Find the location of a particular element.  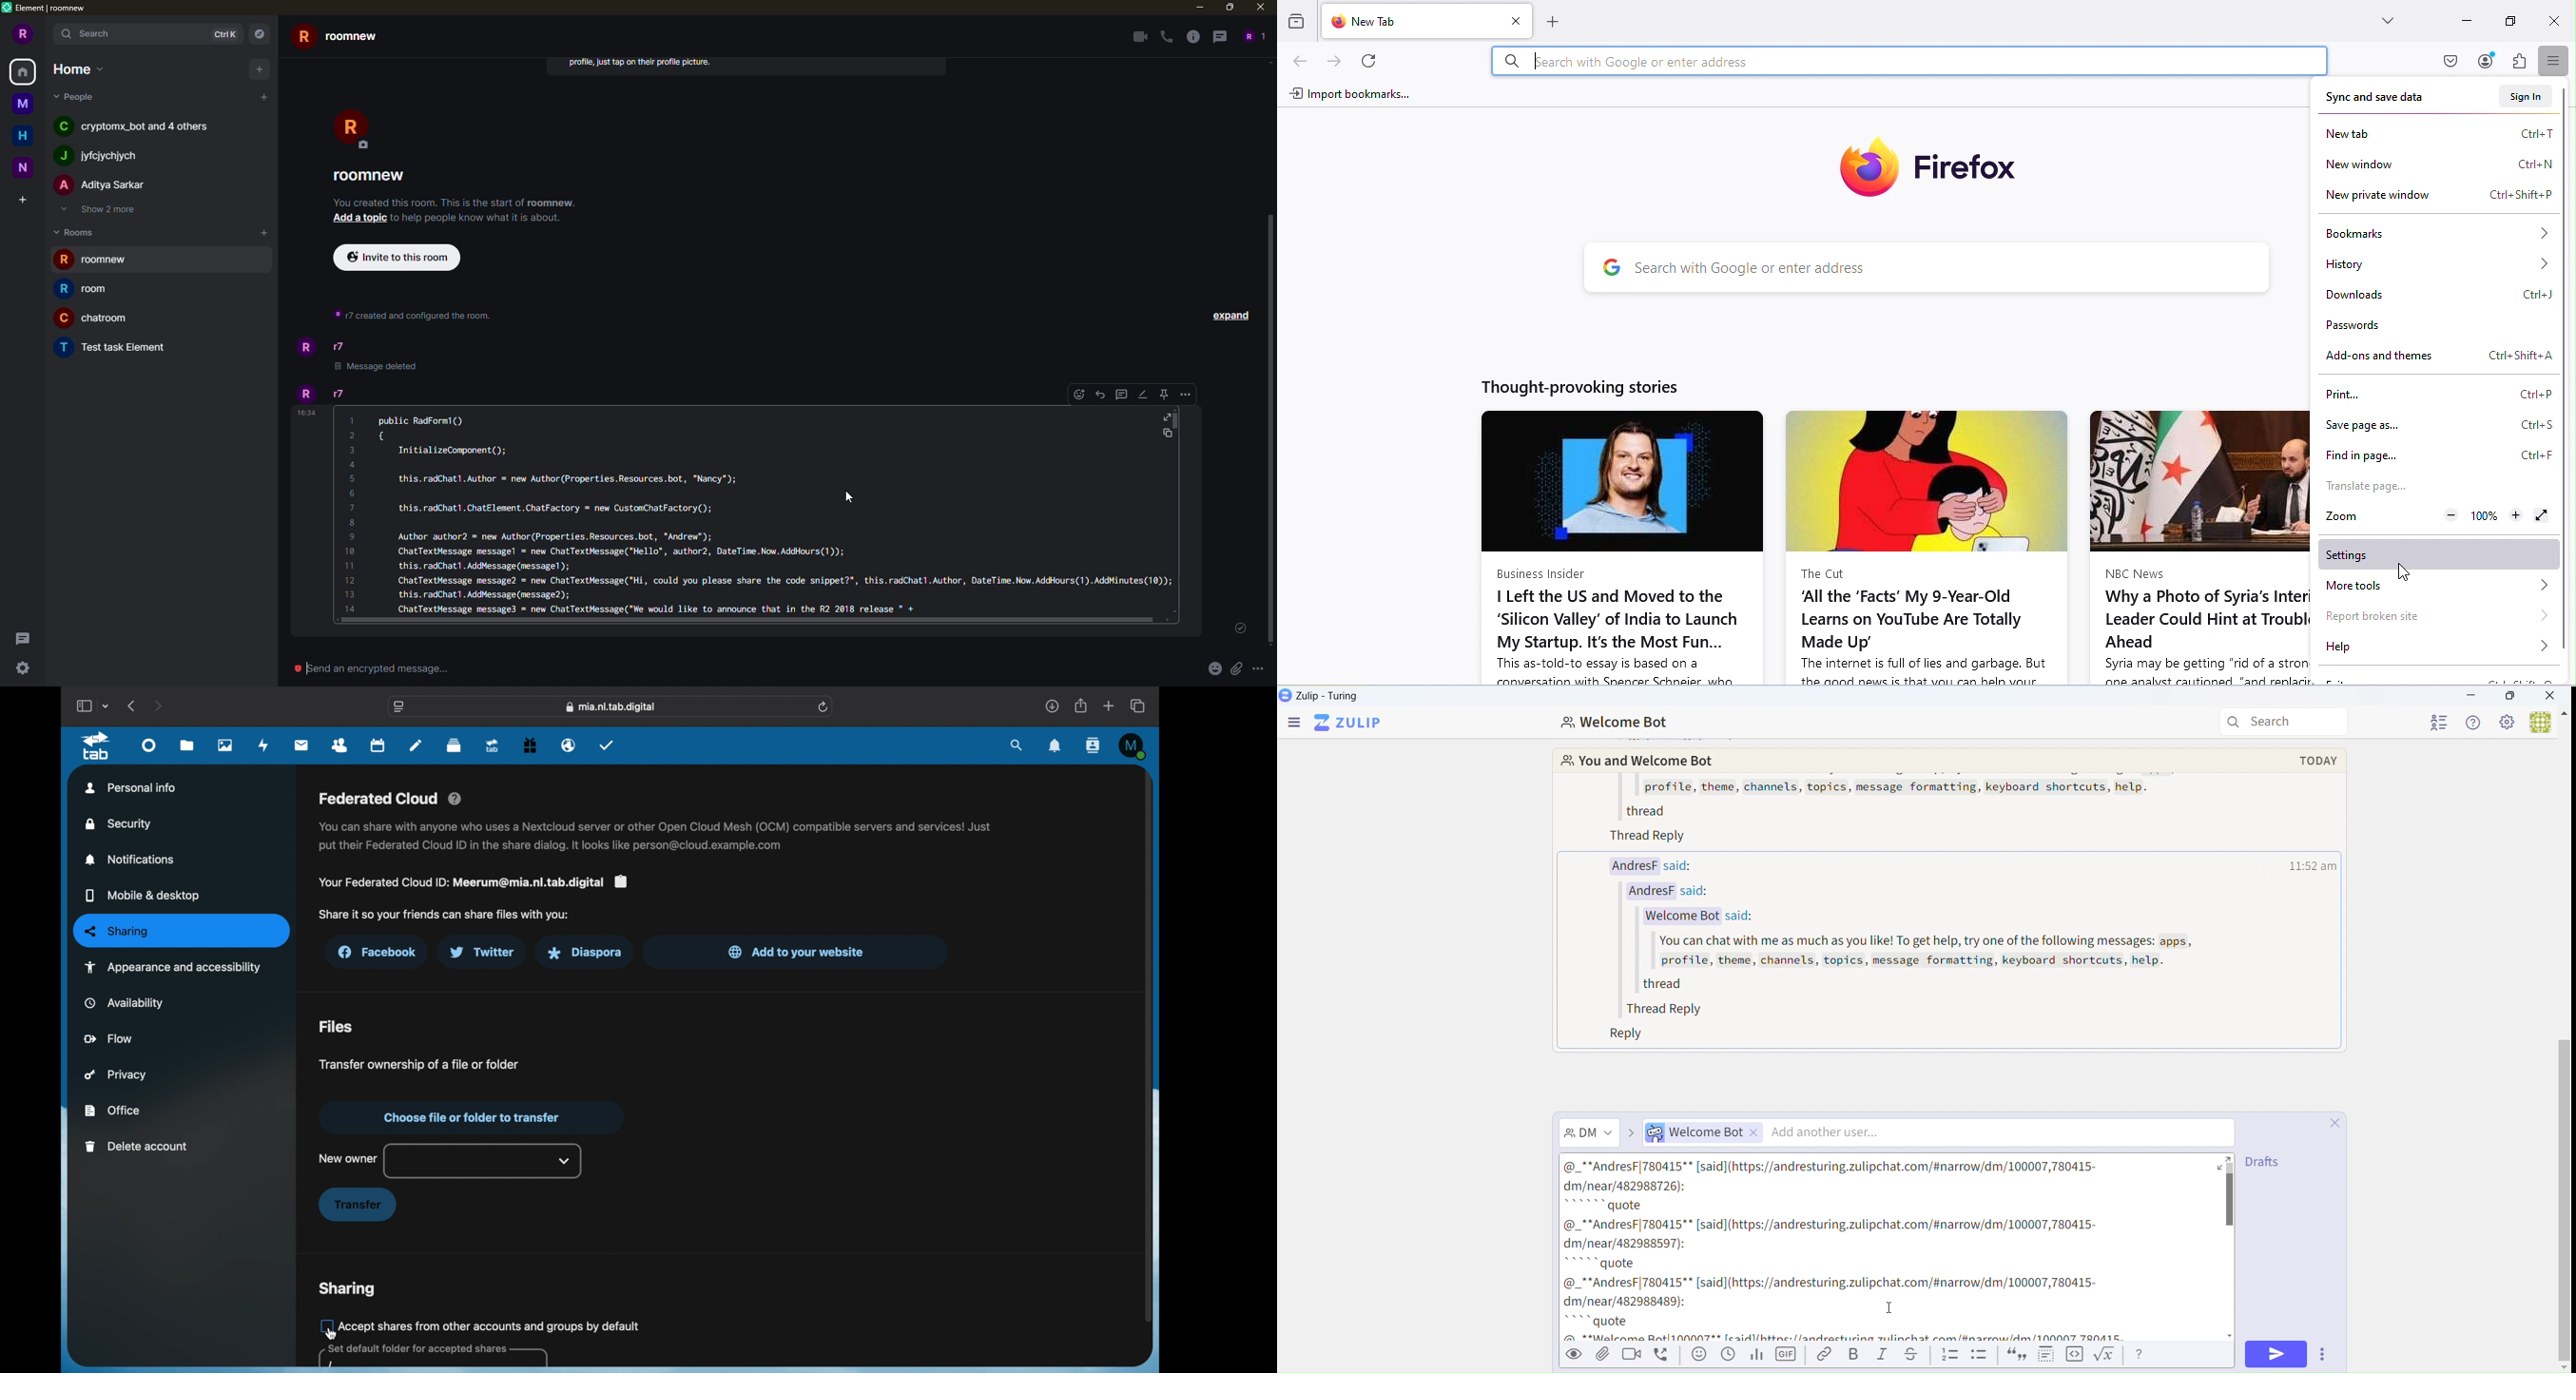

Reply is located at coordinates (1617, 1034).